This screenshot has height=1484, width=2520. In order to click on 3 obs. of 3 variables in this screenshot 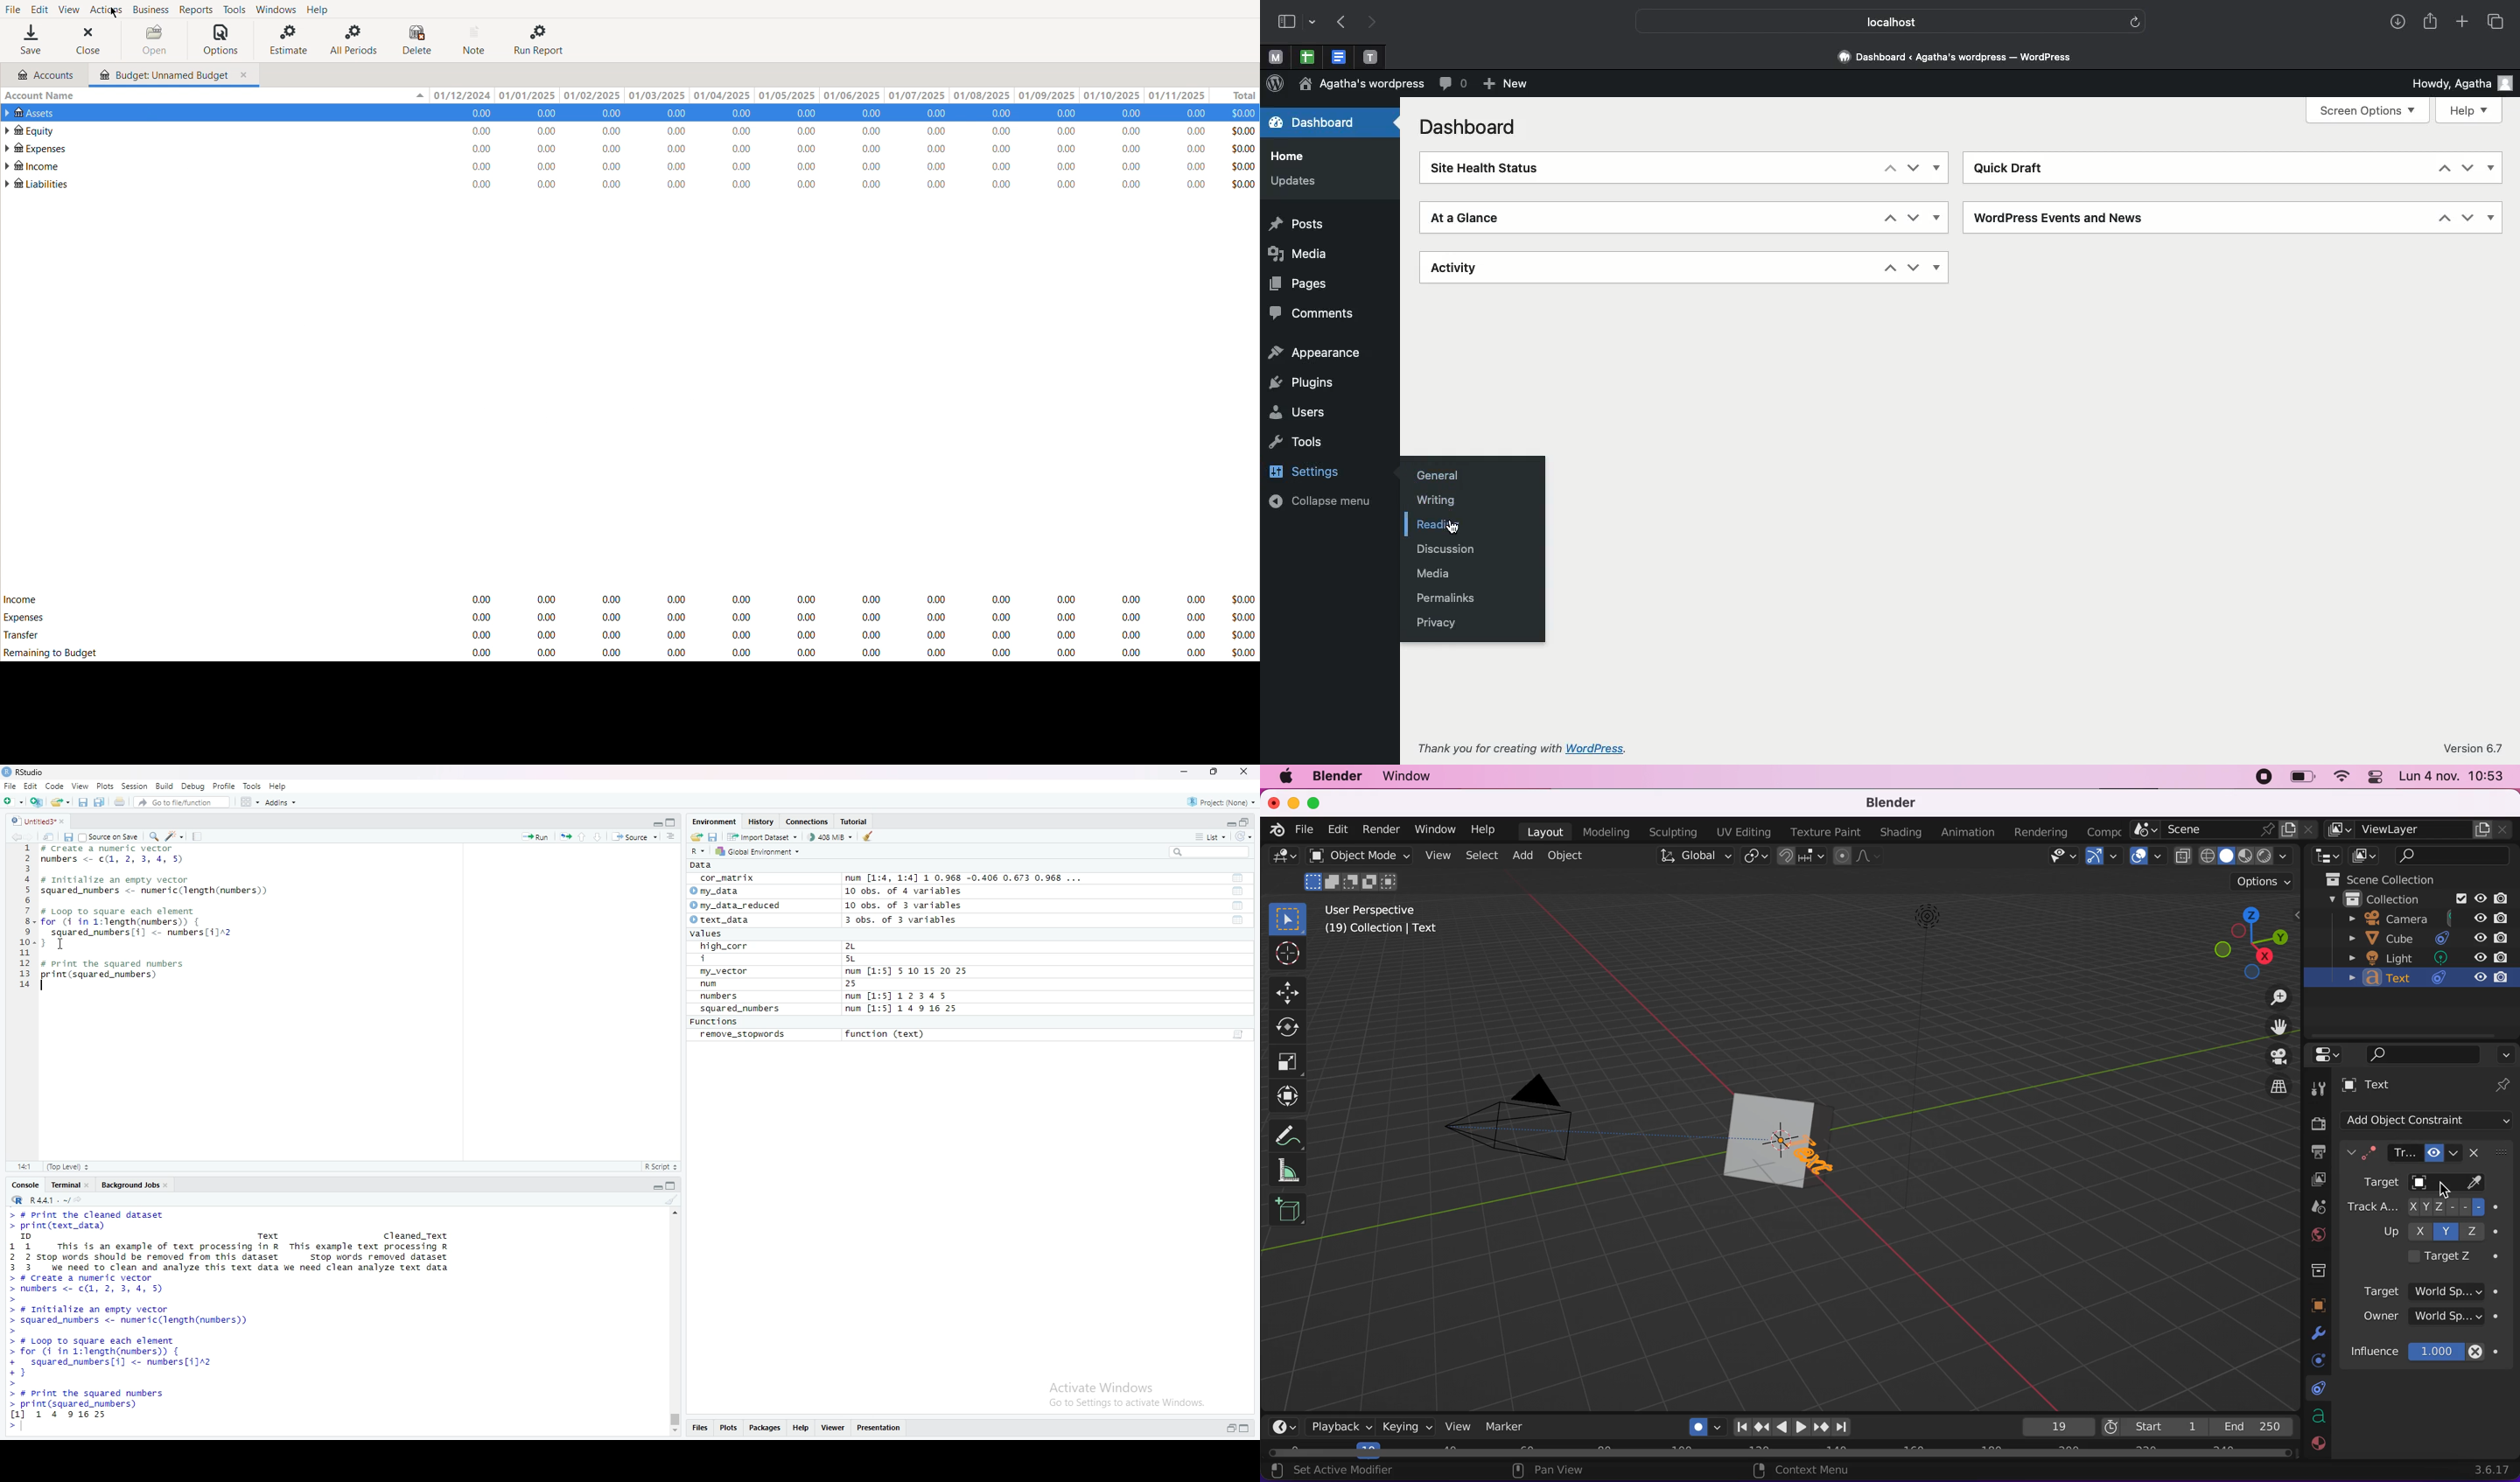, I will do `click(909, 921)`.